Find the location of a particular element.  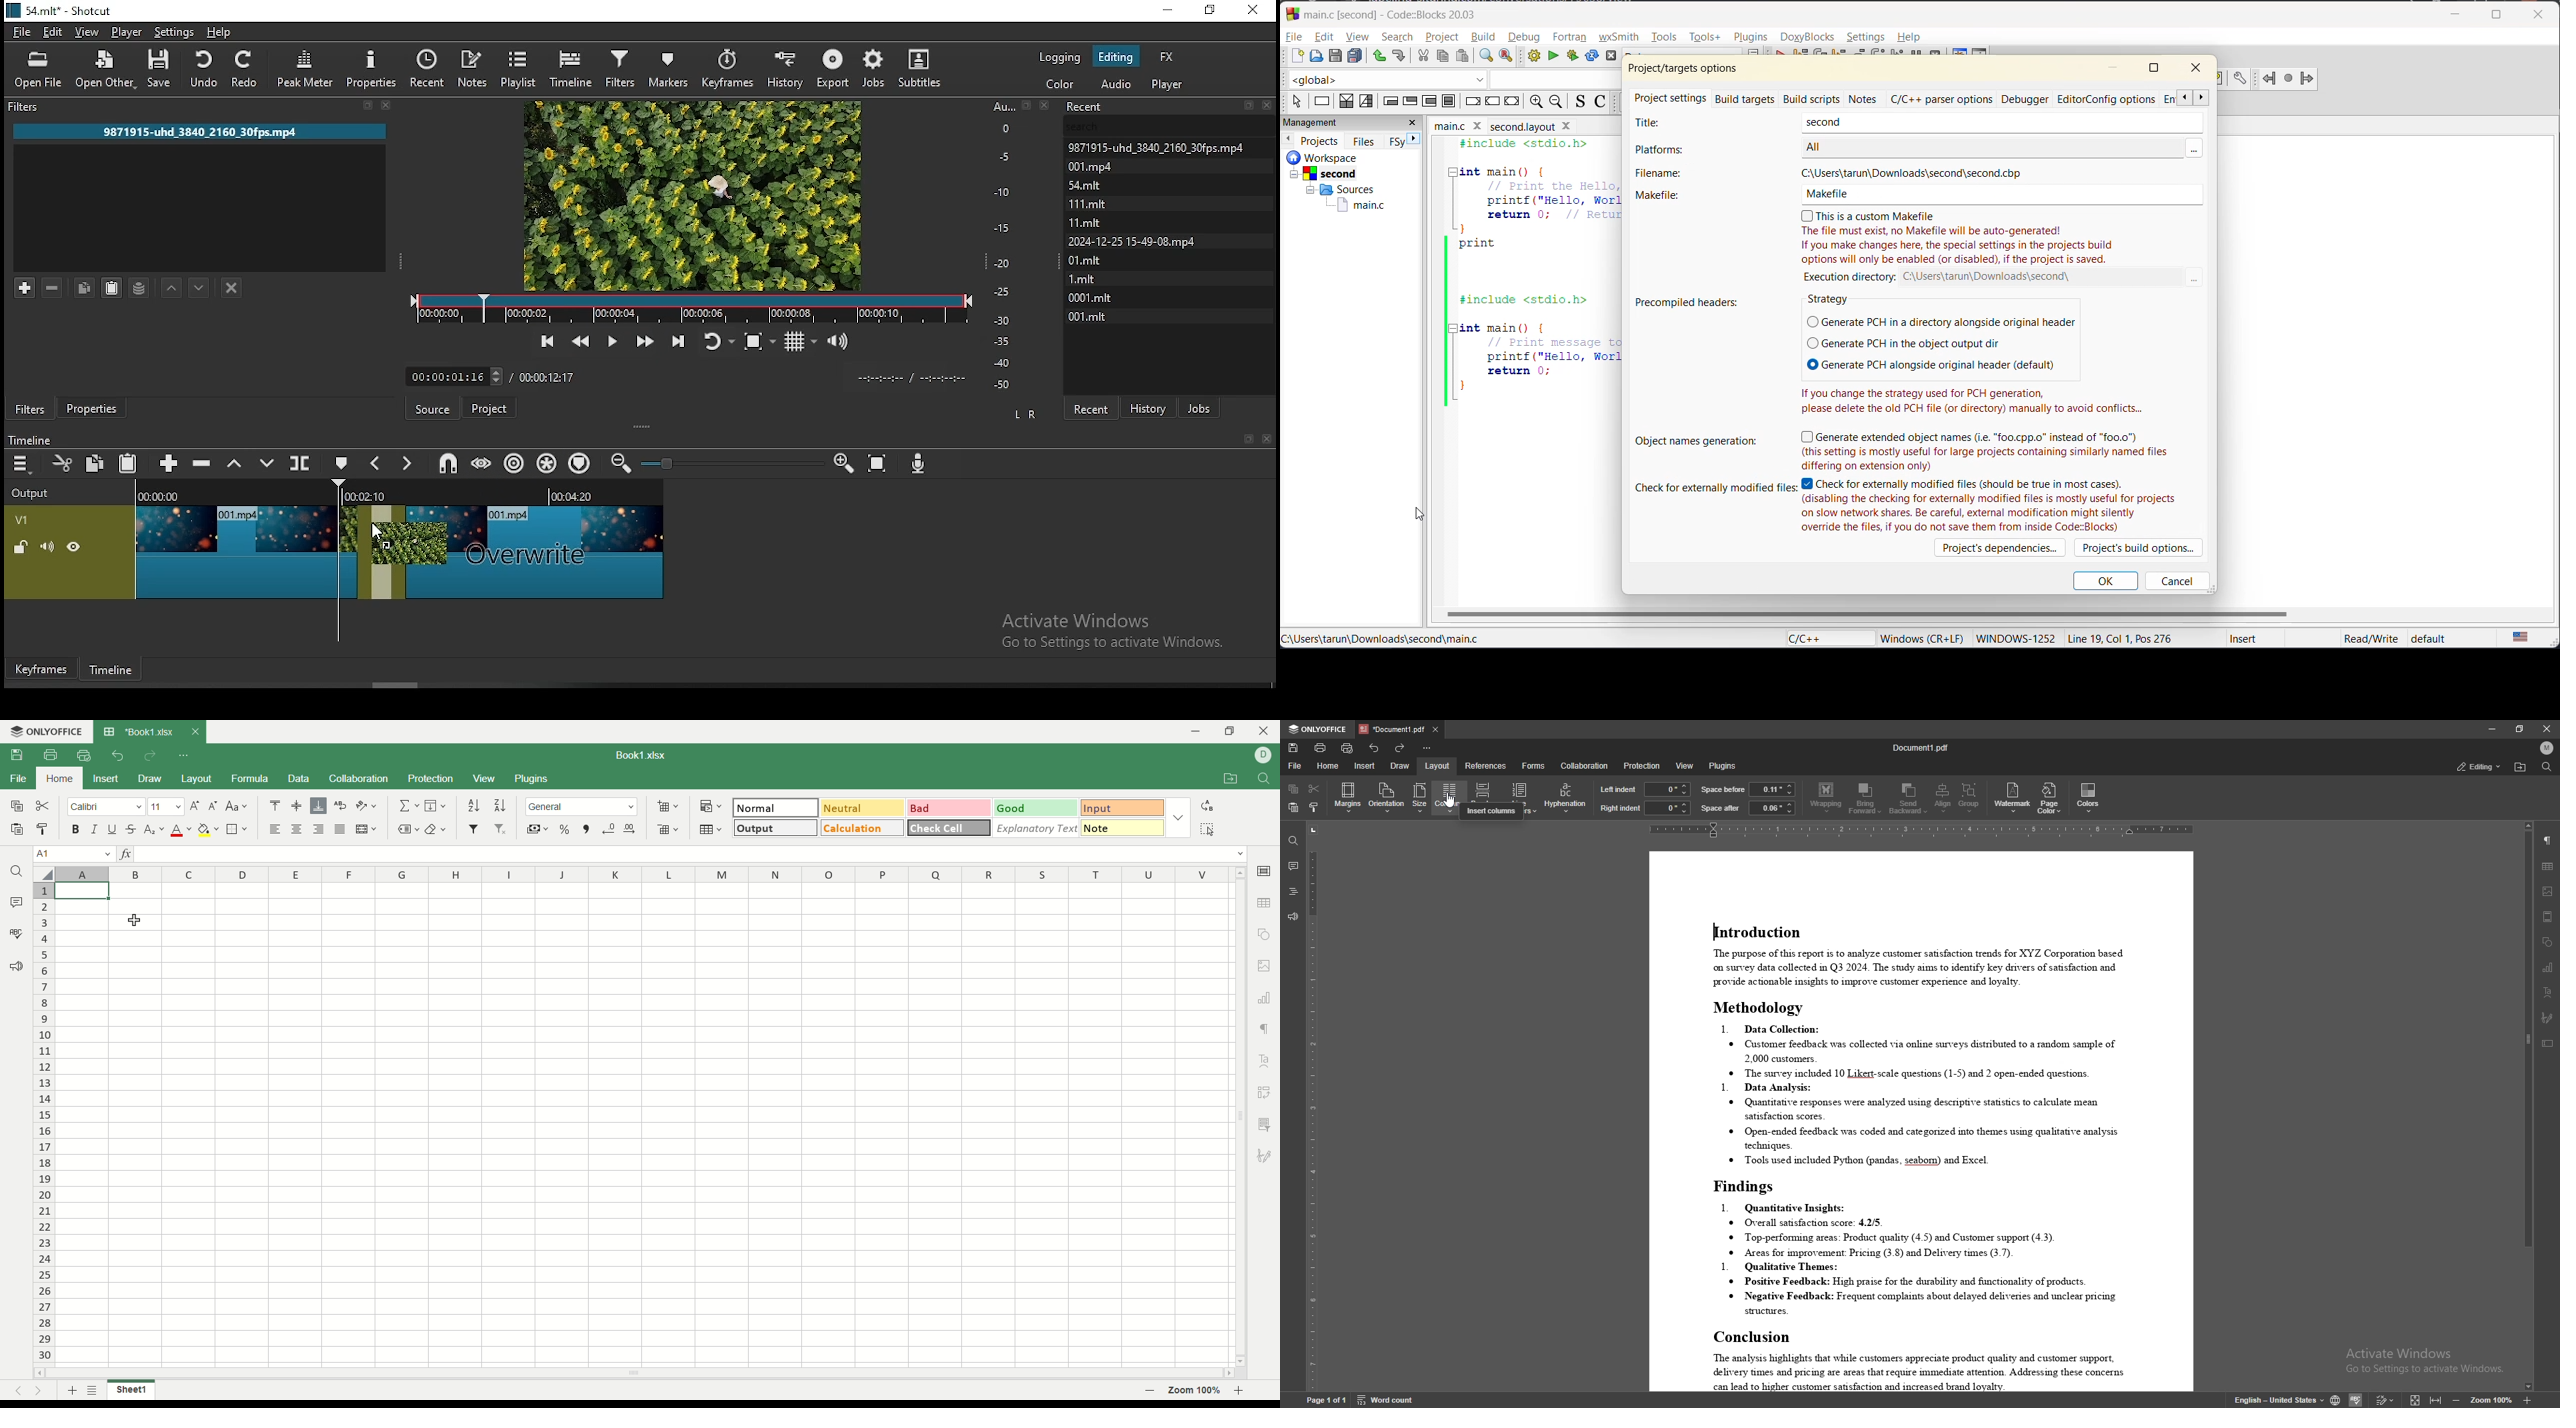

lift is located at coordinates (236, 464).